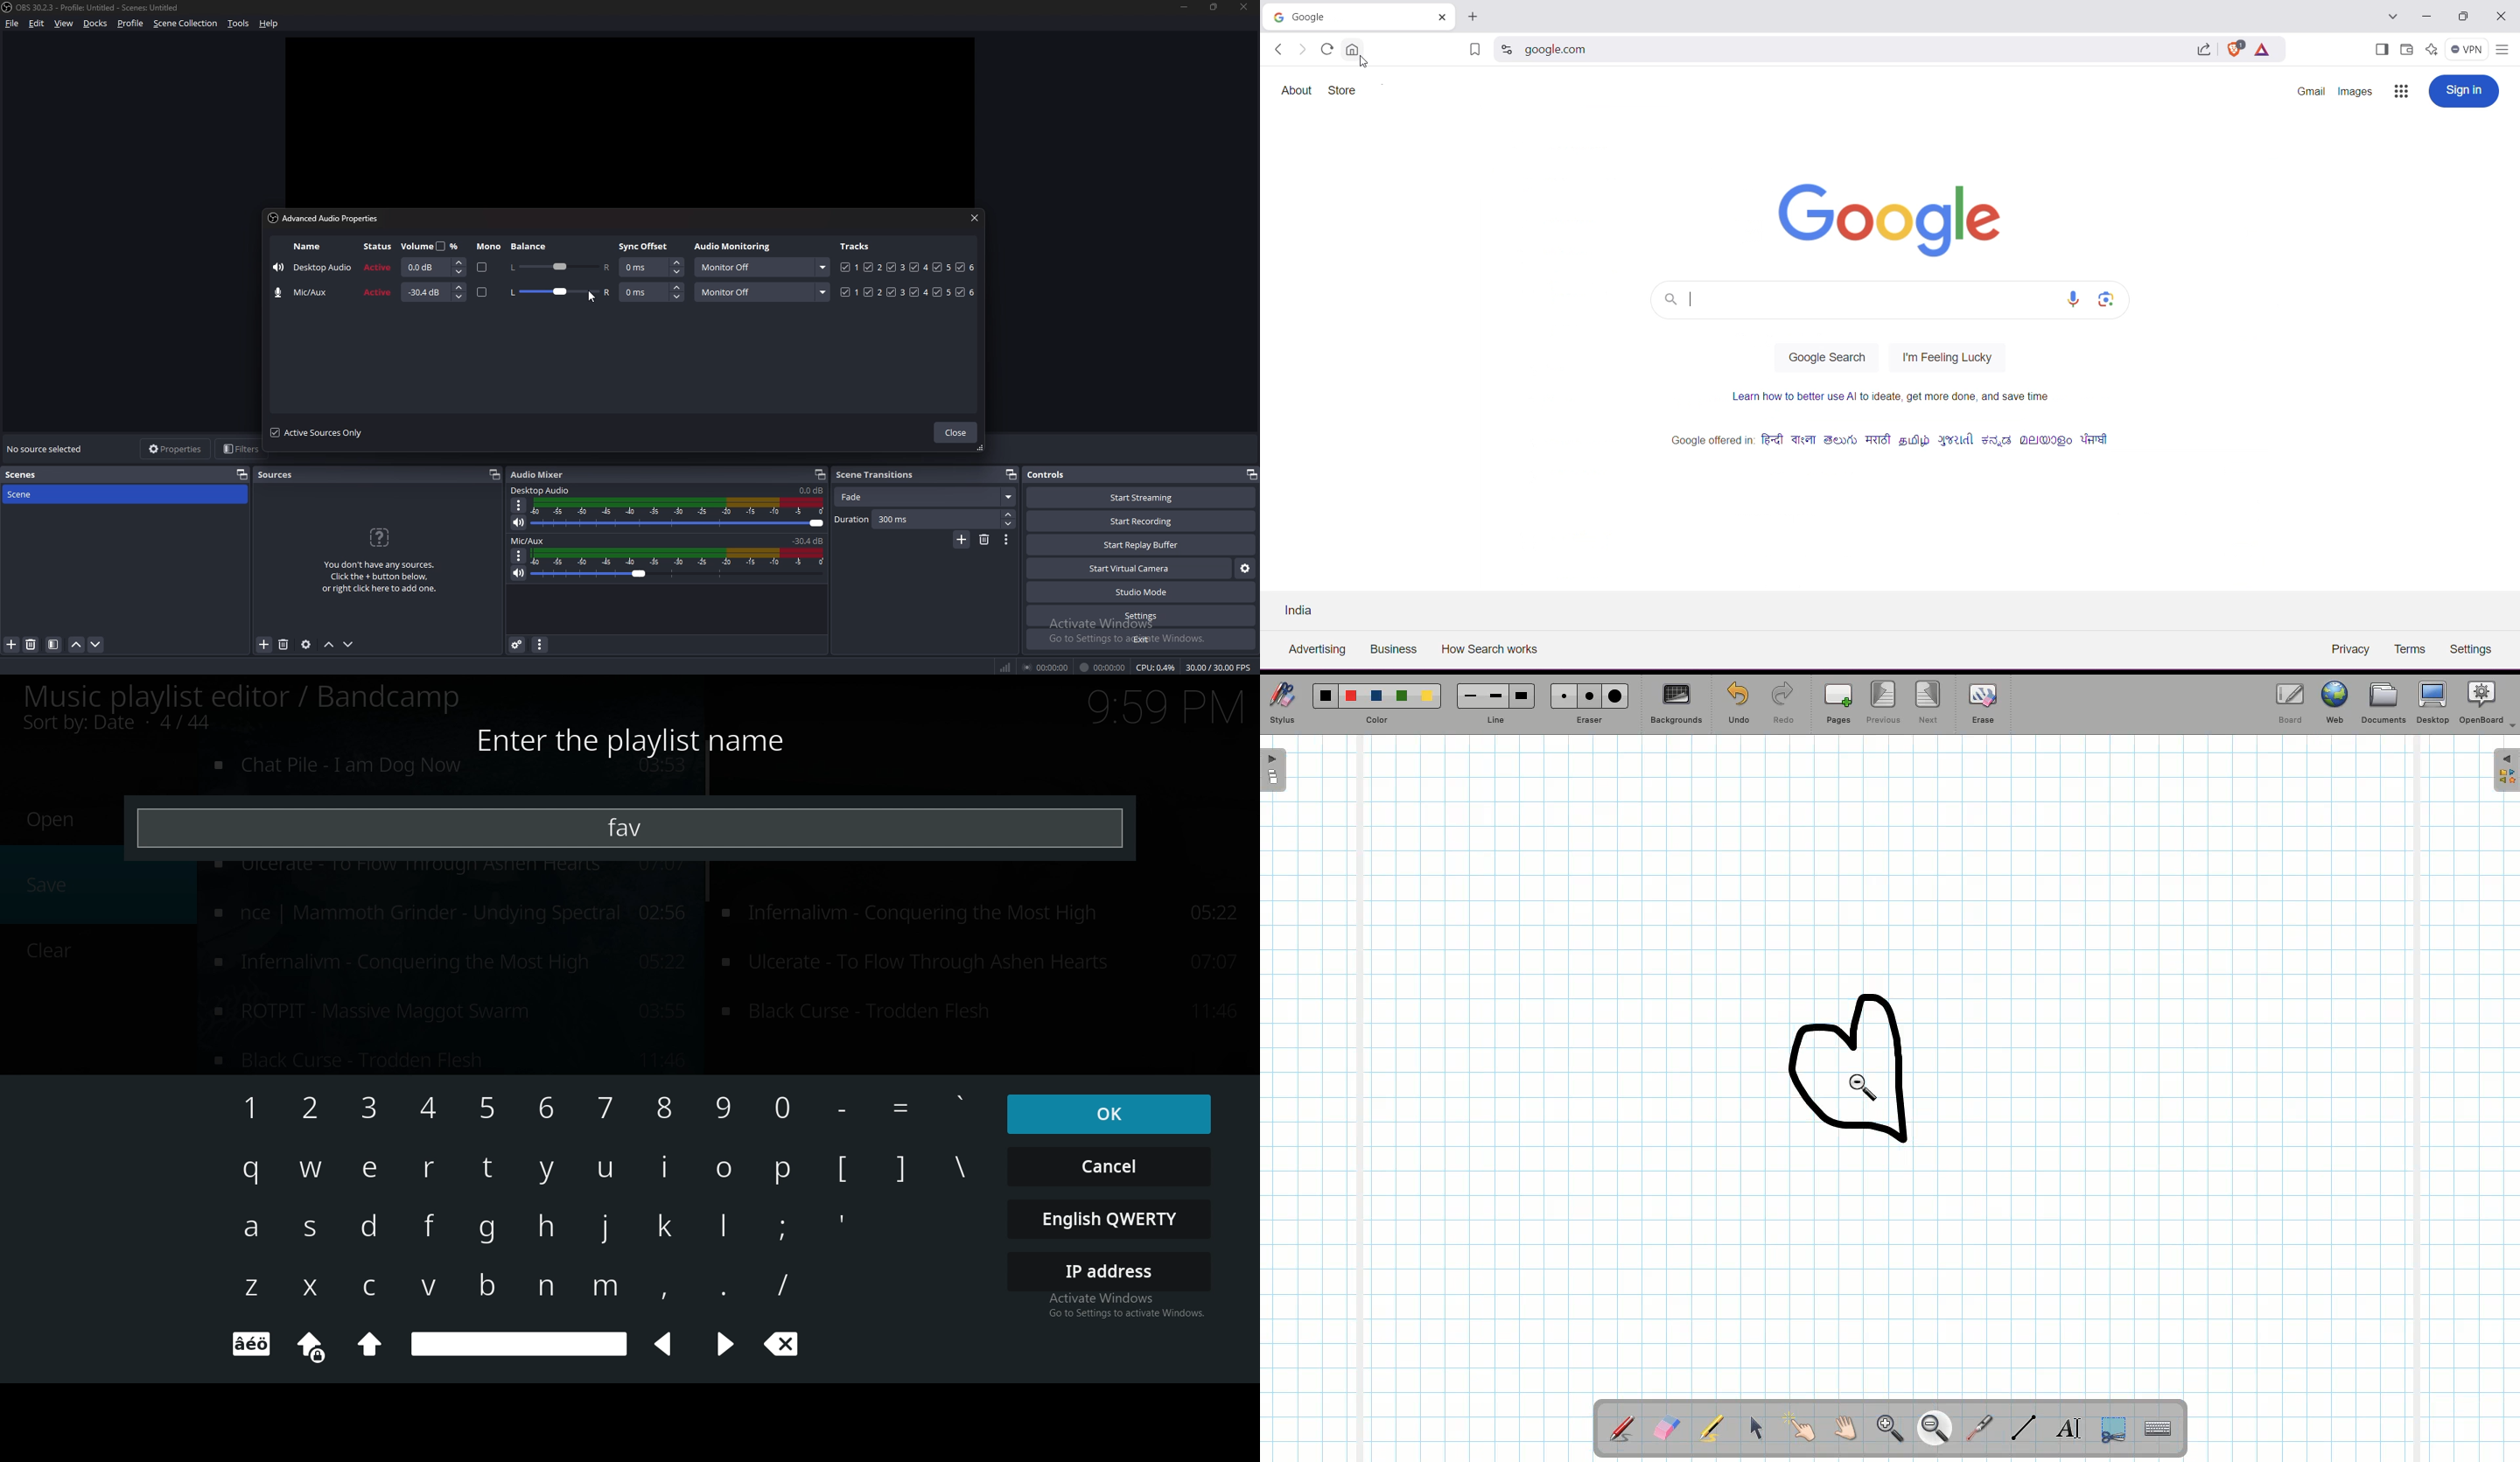  What do you see at coordinates (519, 1343) in the screenshot?
I see `Spacebar` at bounding box center [519, 1343].